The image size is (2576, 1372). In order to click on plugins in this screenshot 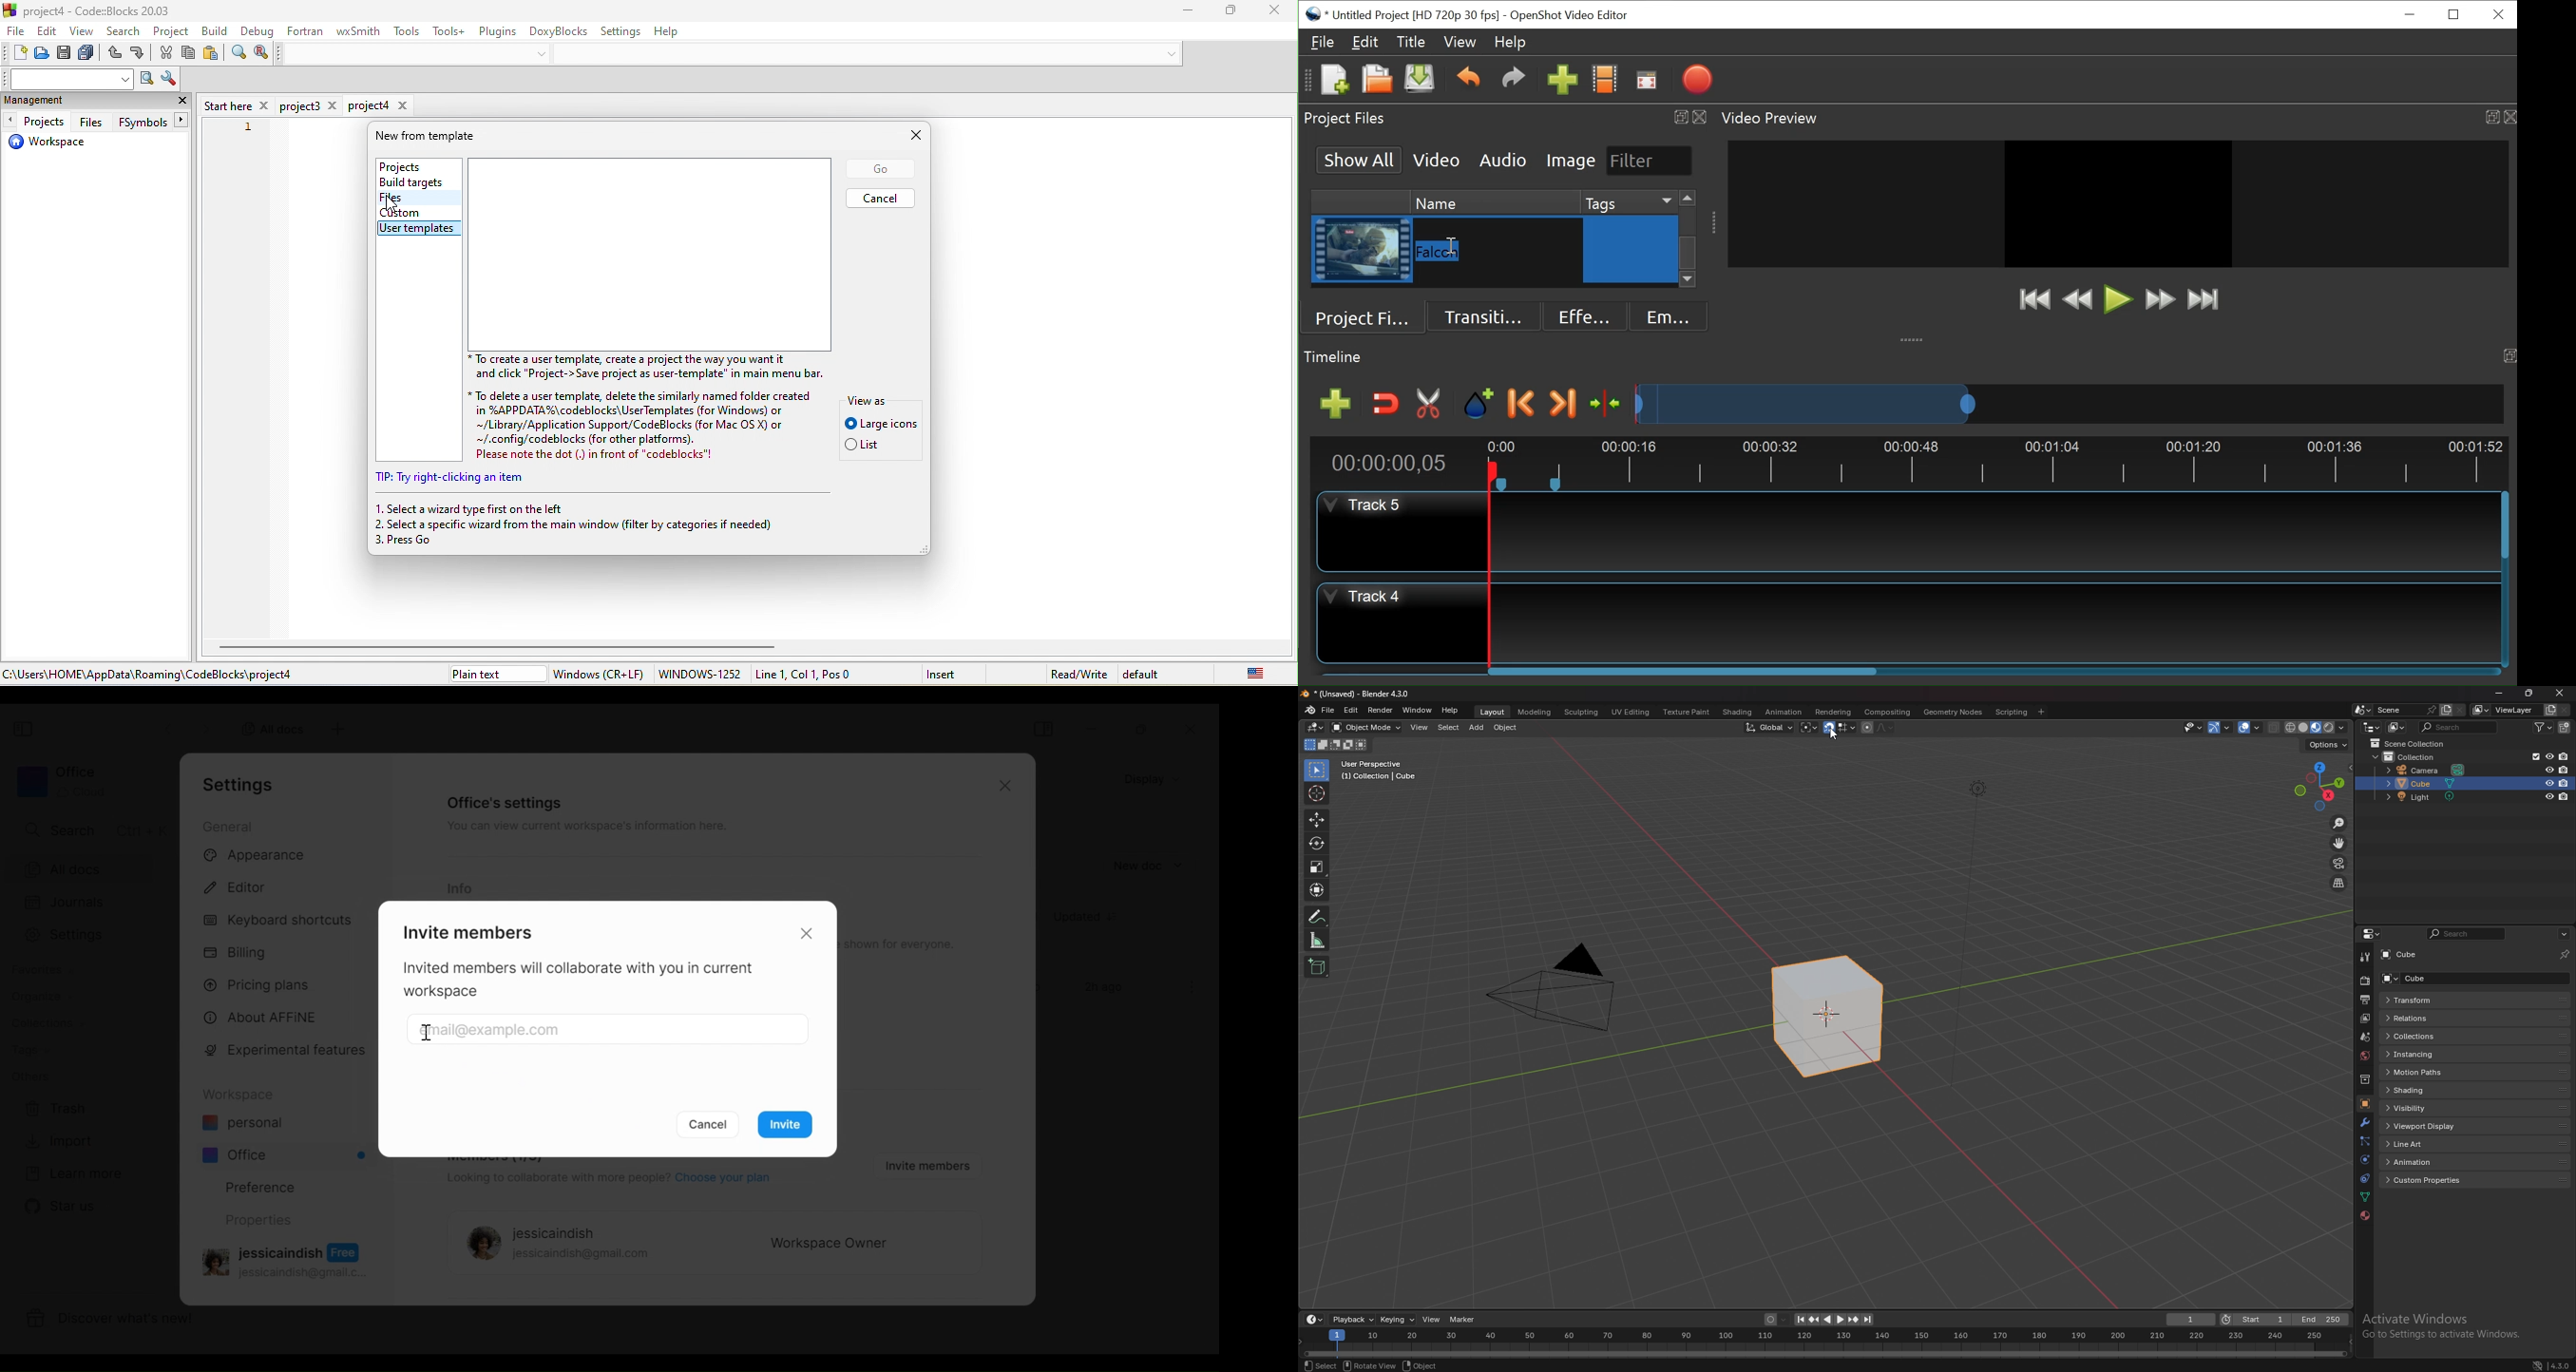, I will do `click(496, 29)`.